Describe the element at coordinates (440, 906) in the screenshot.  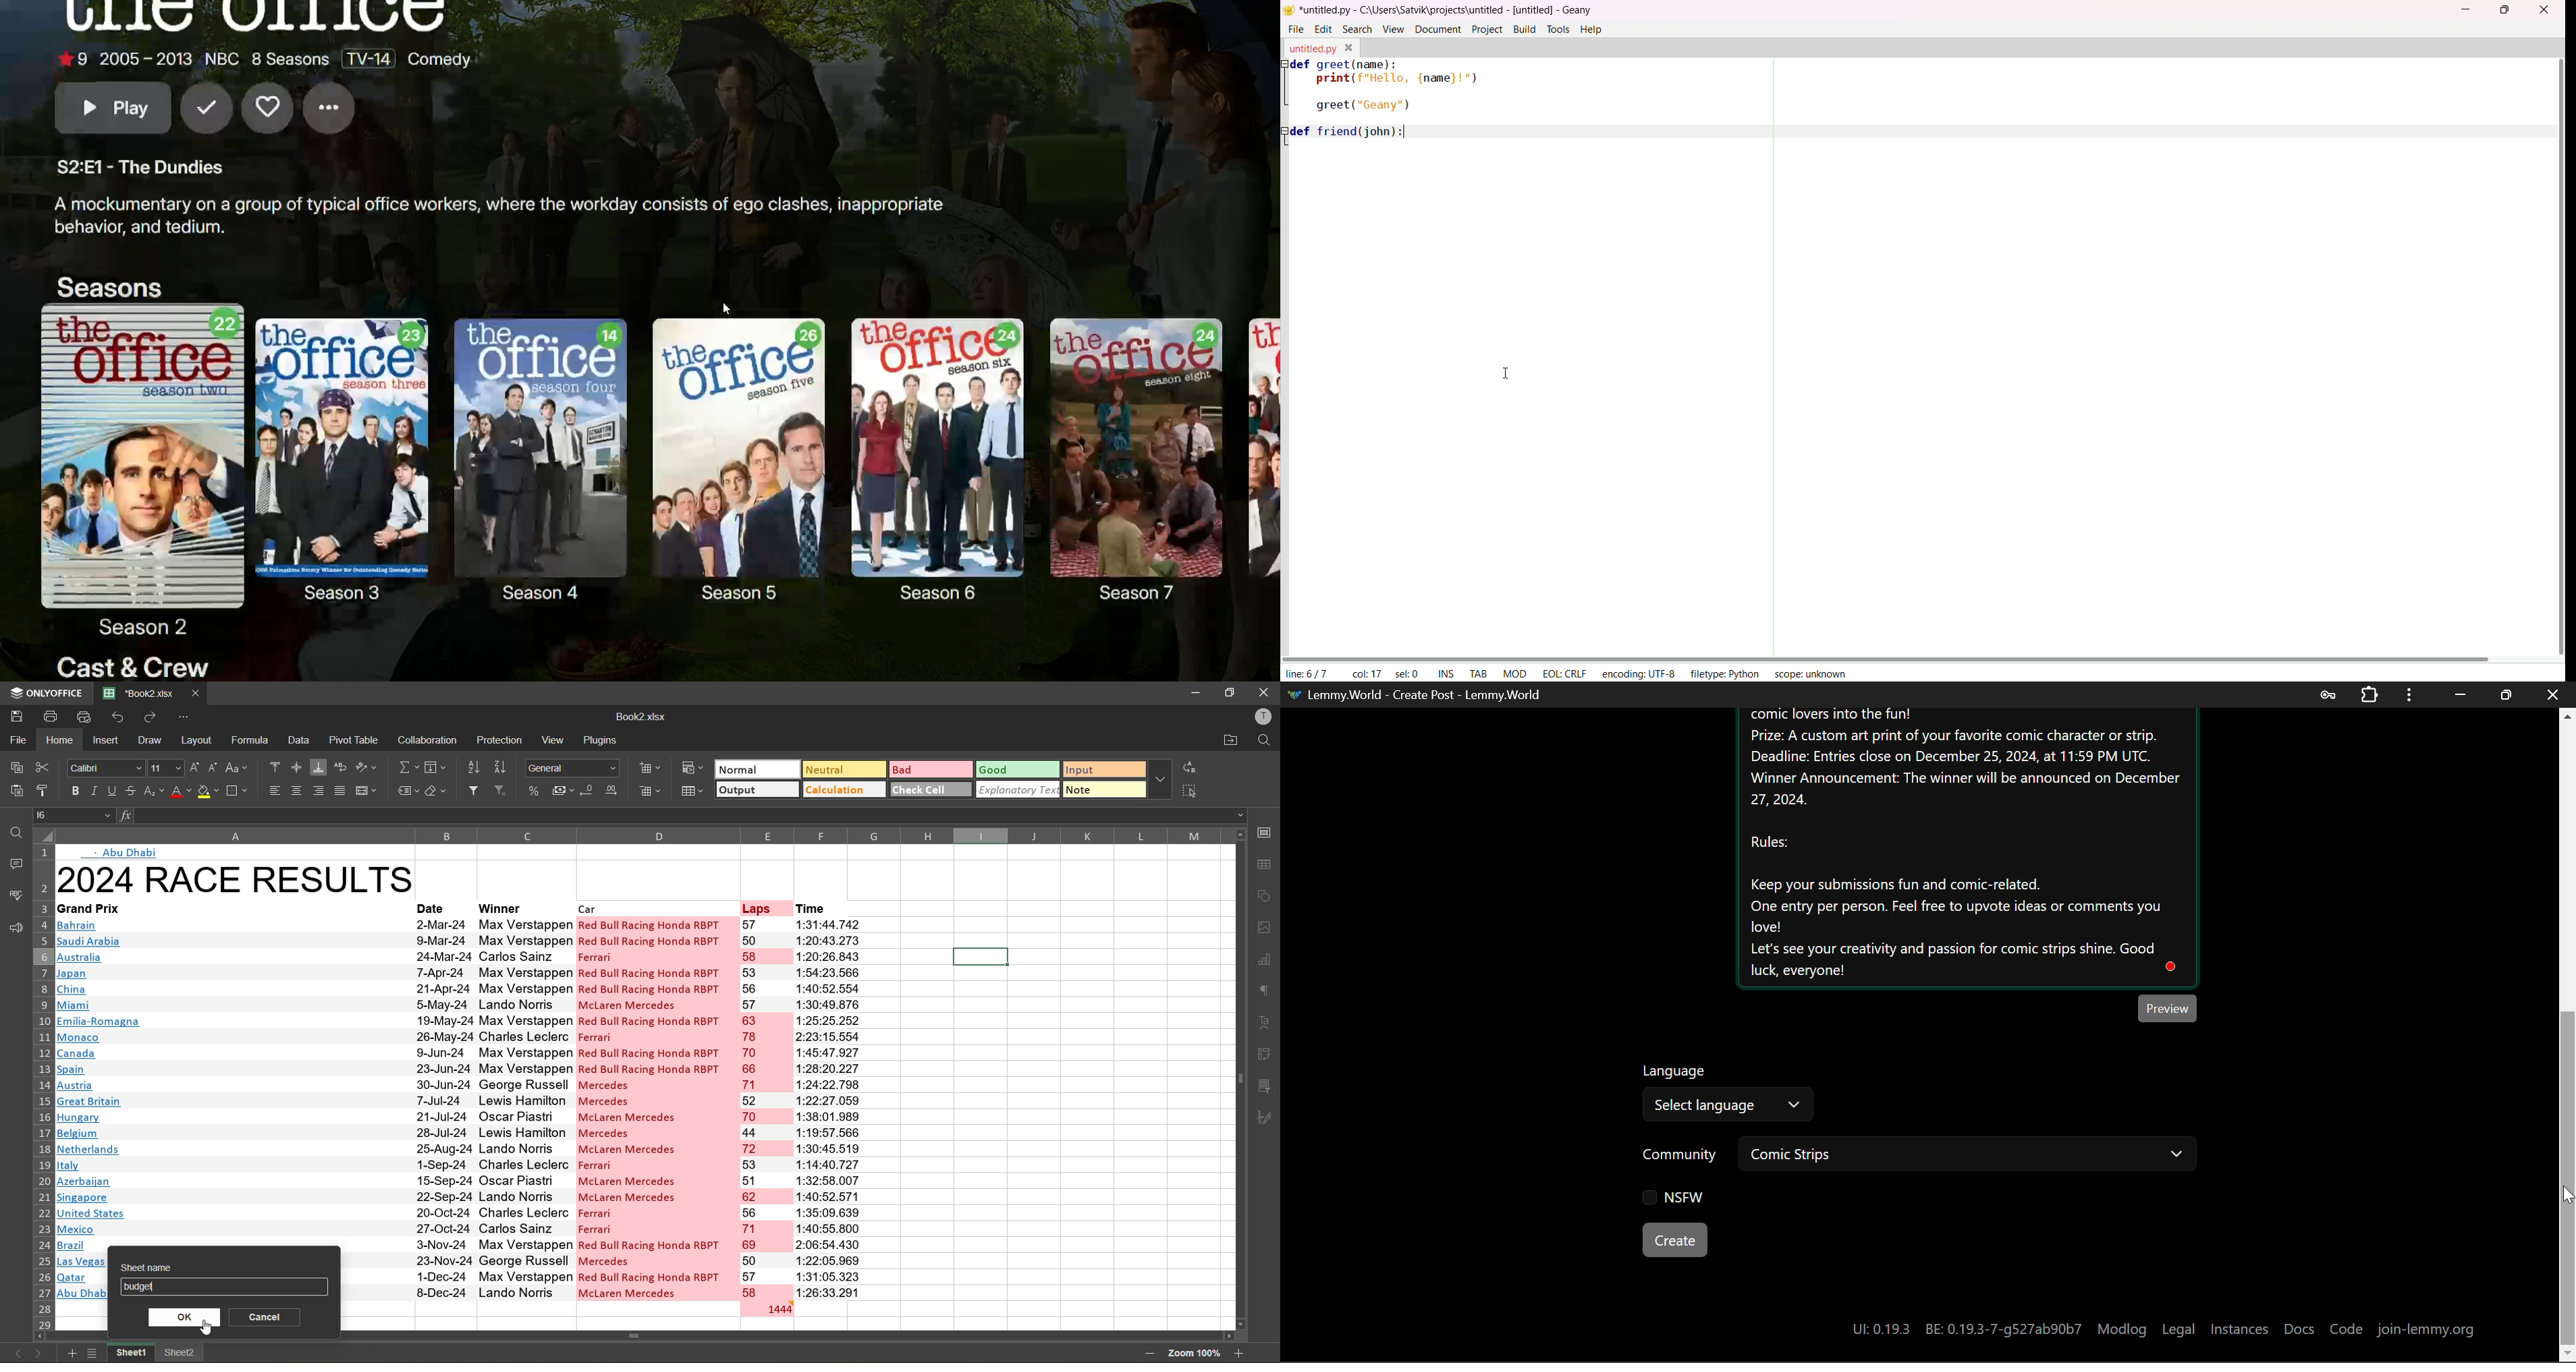
I see `date` at that location.